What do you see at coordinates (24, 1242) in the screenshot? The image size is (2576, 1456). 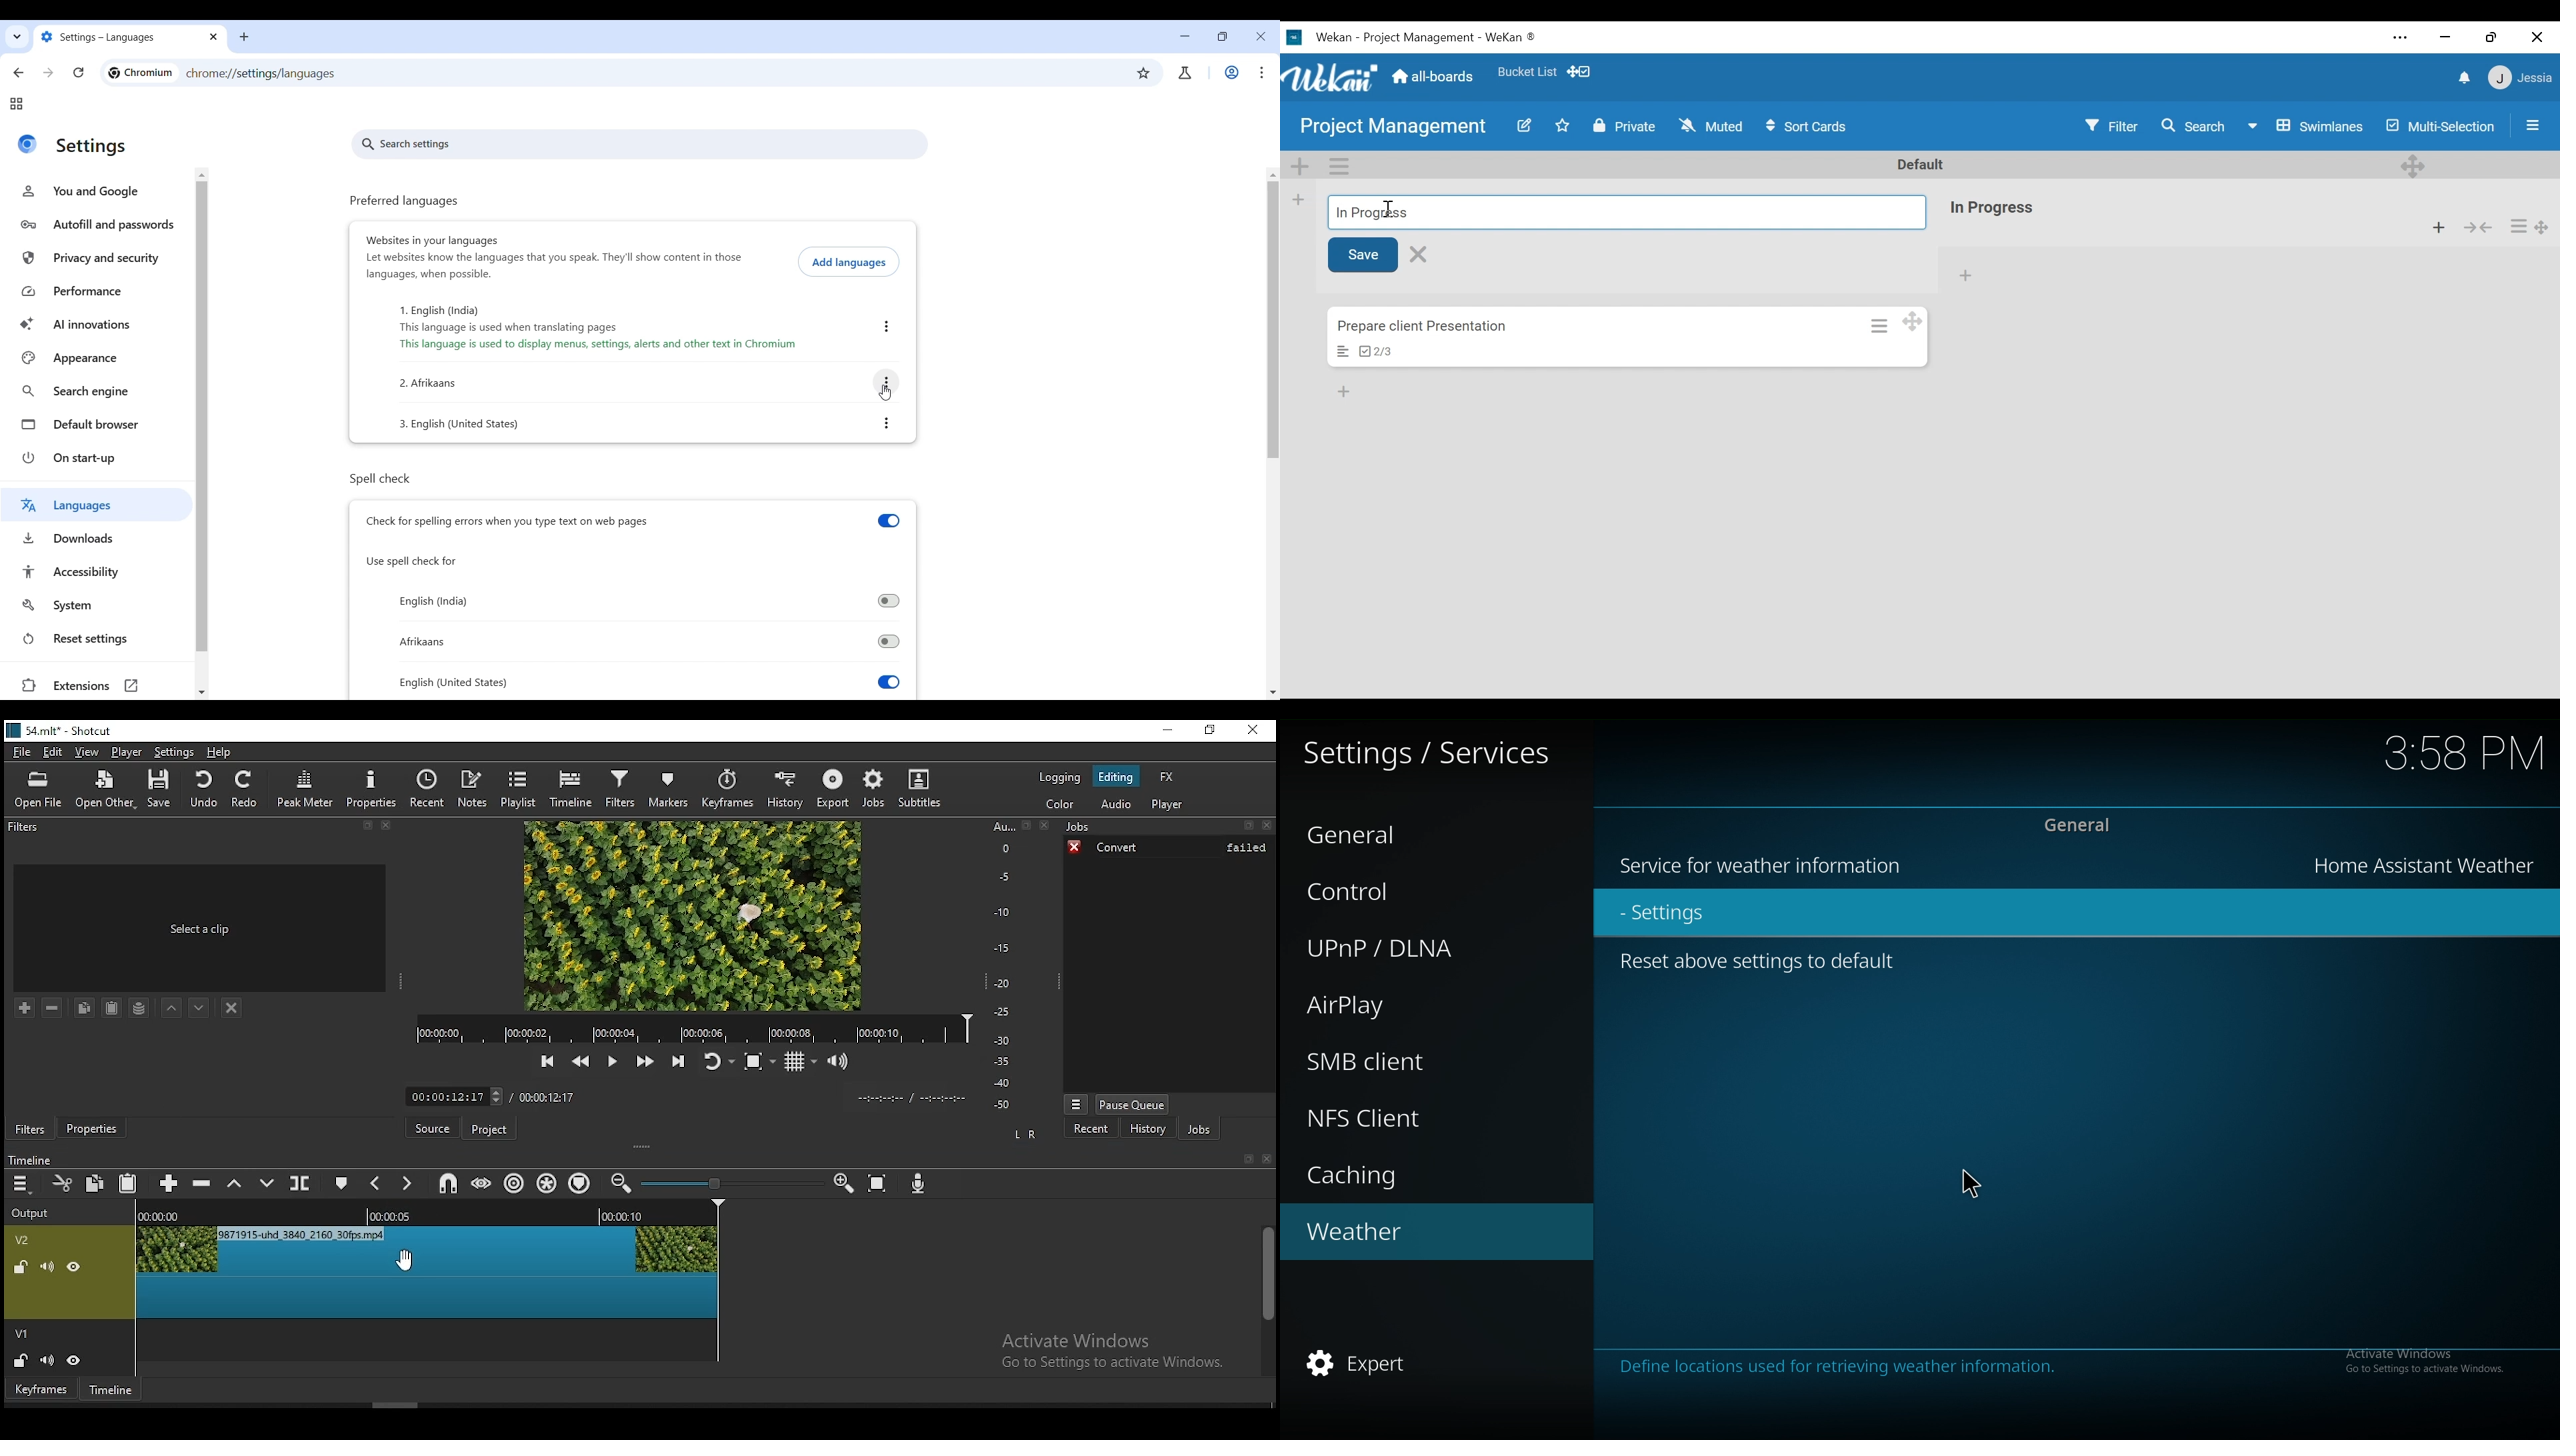 I see `v2` at bounding box center [24, 1242].